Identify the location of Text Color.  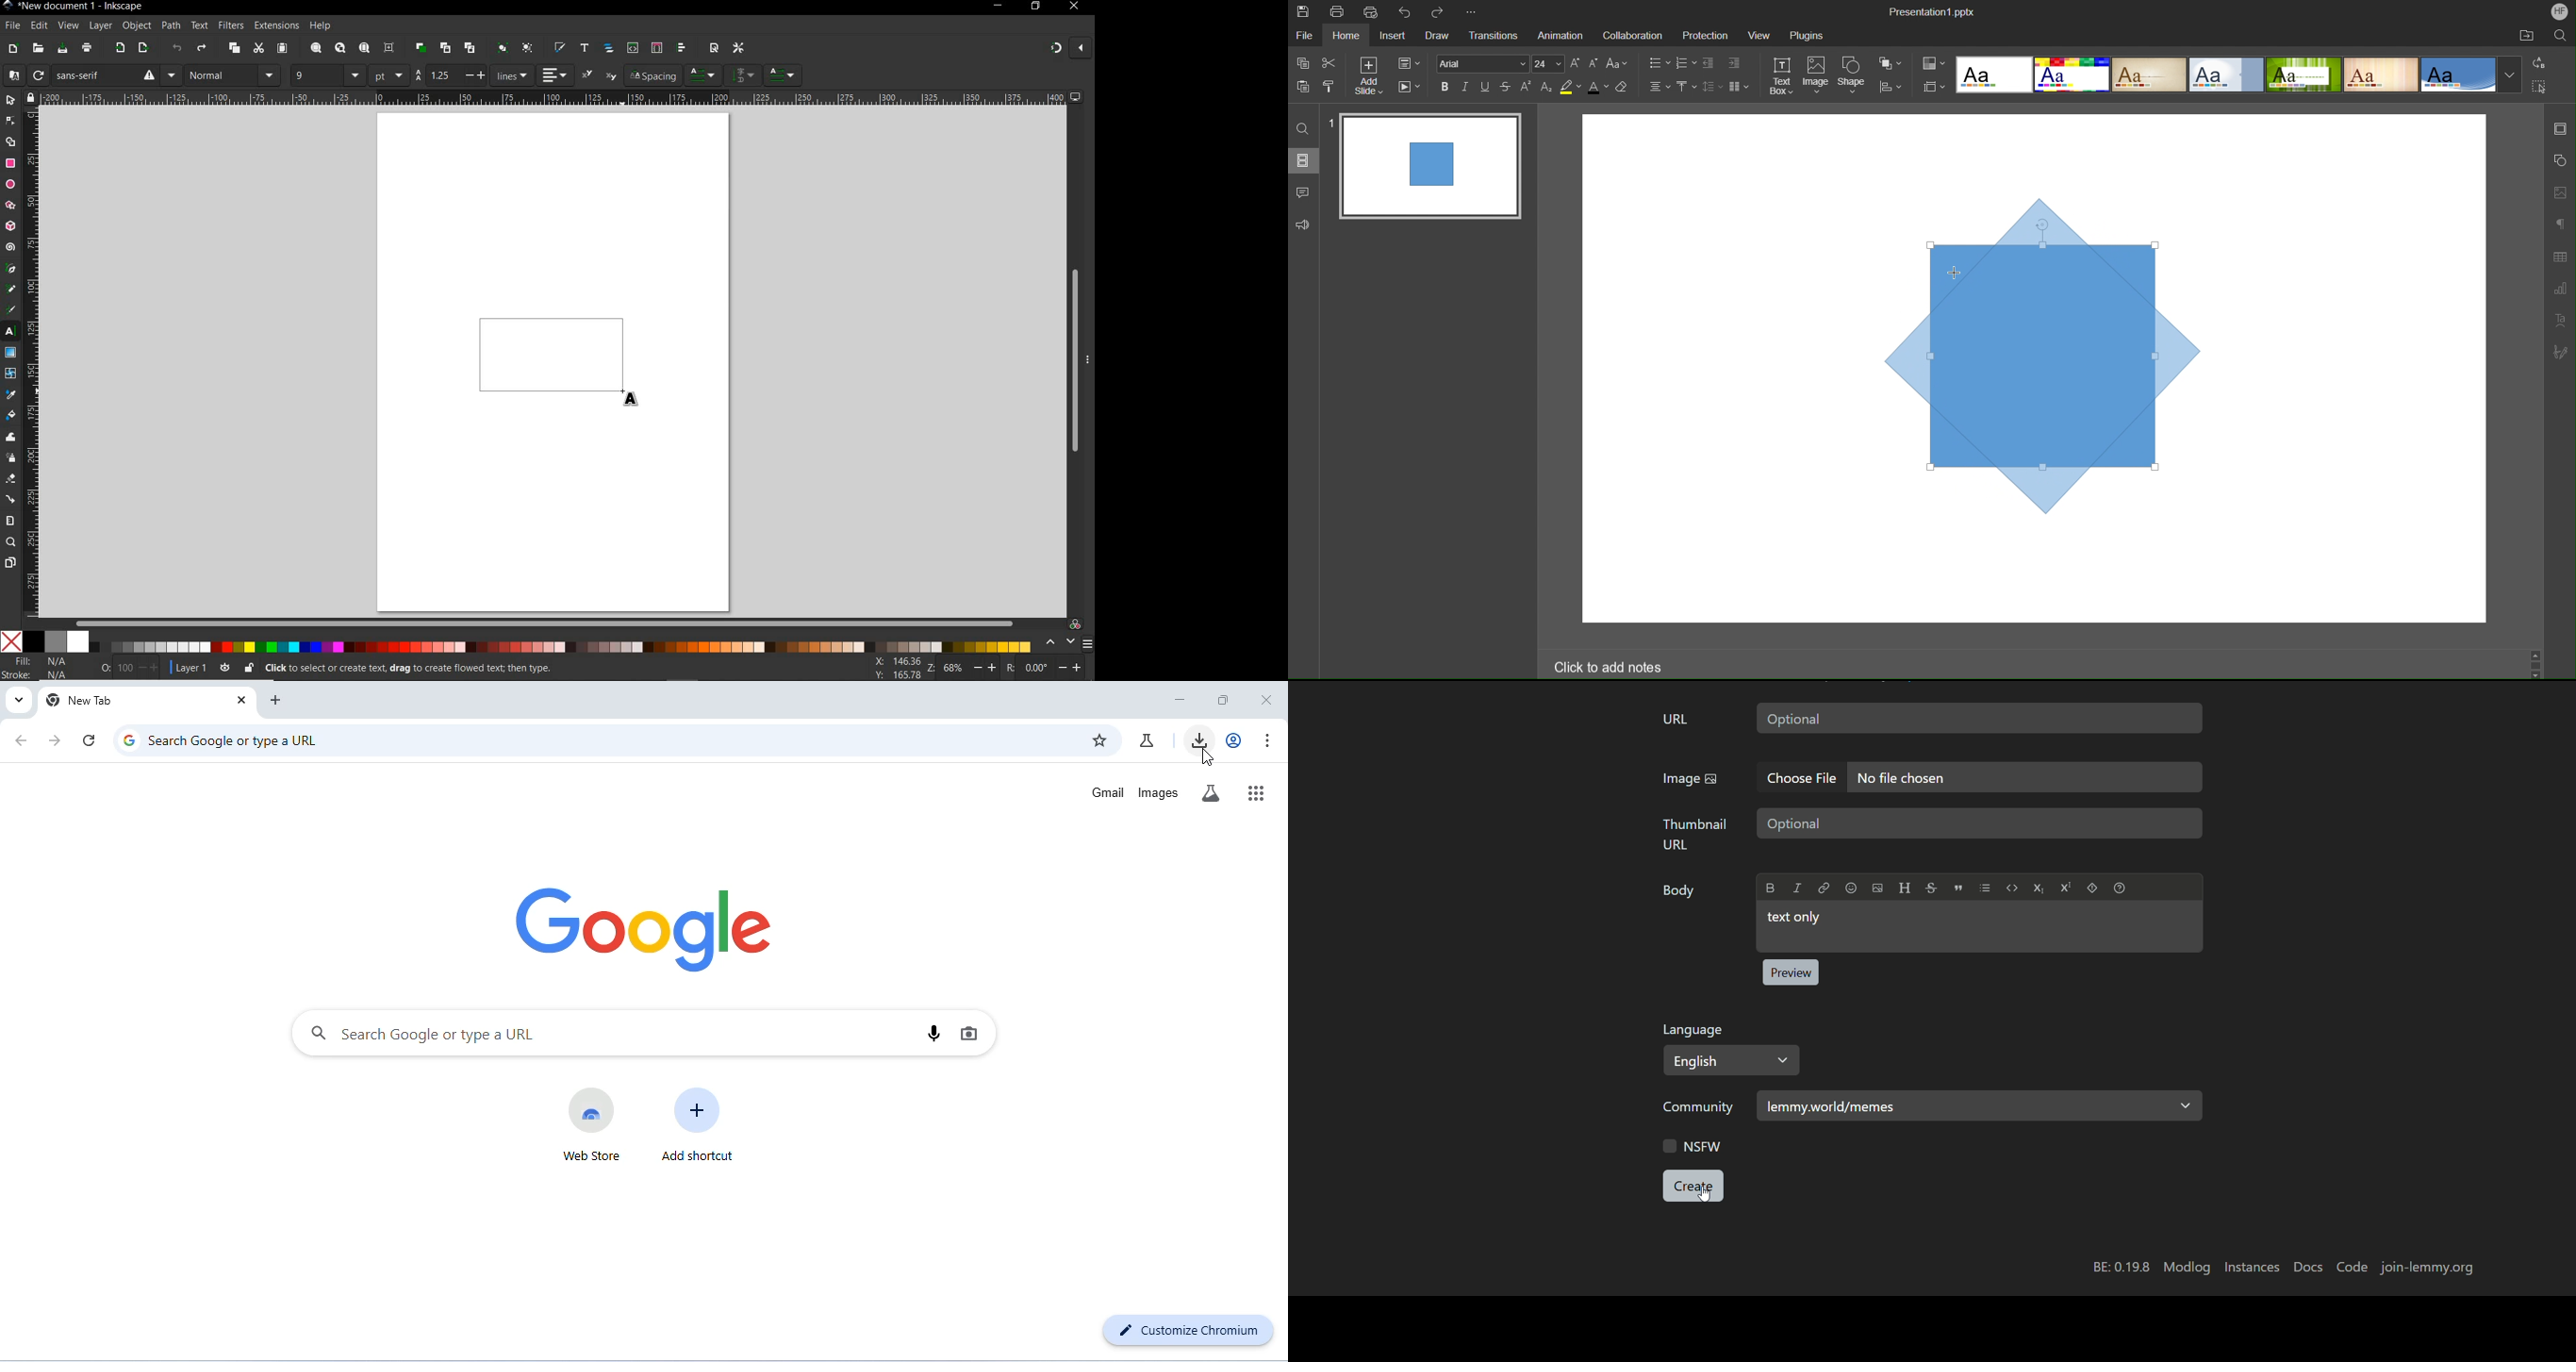
(1598, 87).